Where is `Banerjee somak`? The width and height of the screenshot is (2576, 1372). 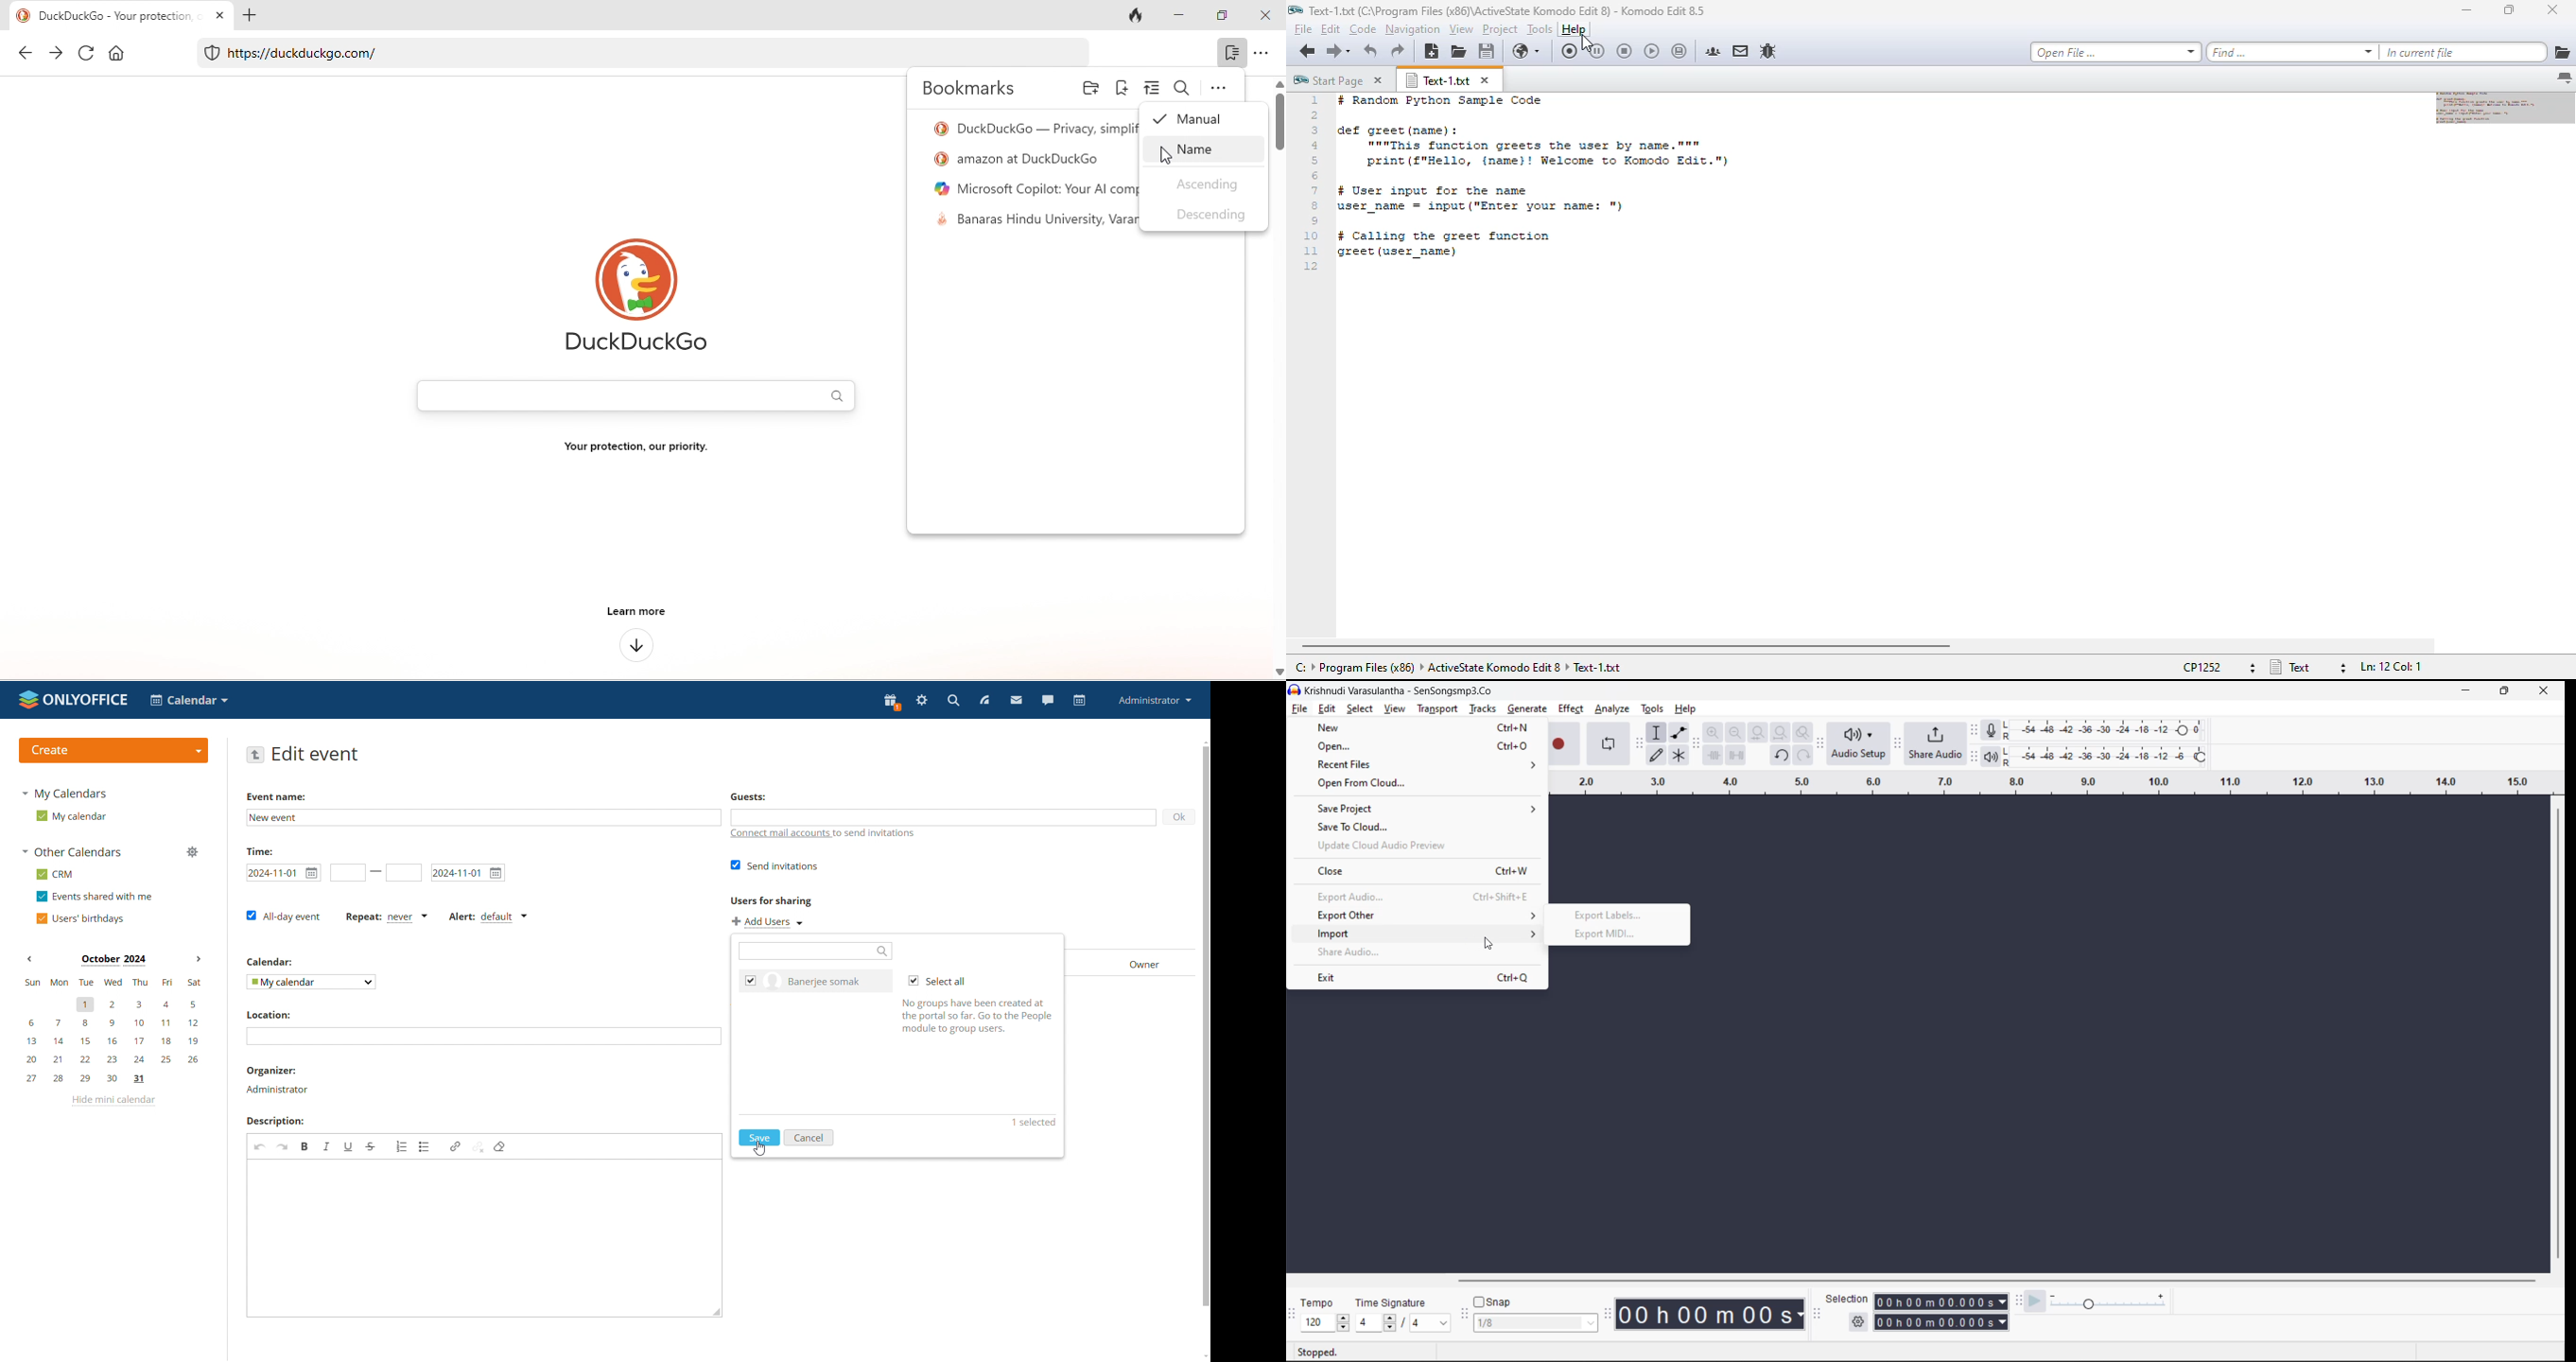
Banerjee somak is located at coordinates (828, 981).